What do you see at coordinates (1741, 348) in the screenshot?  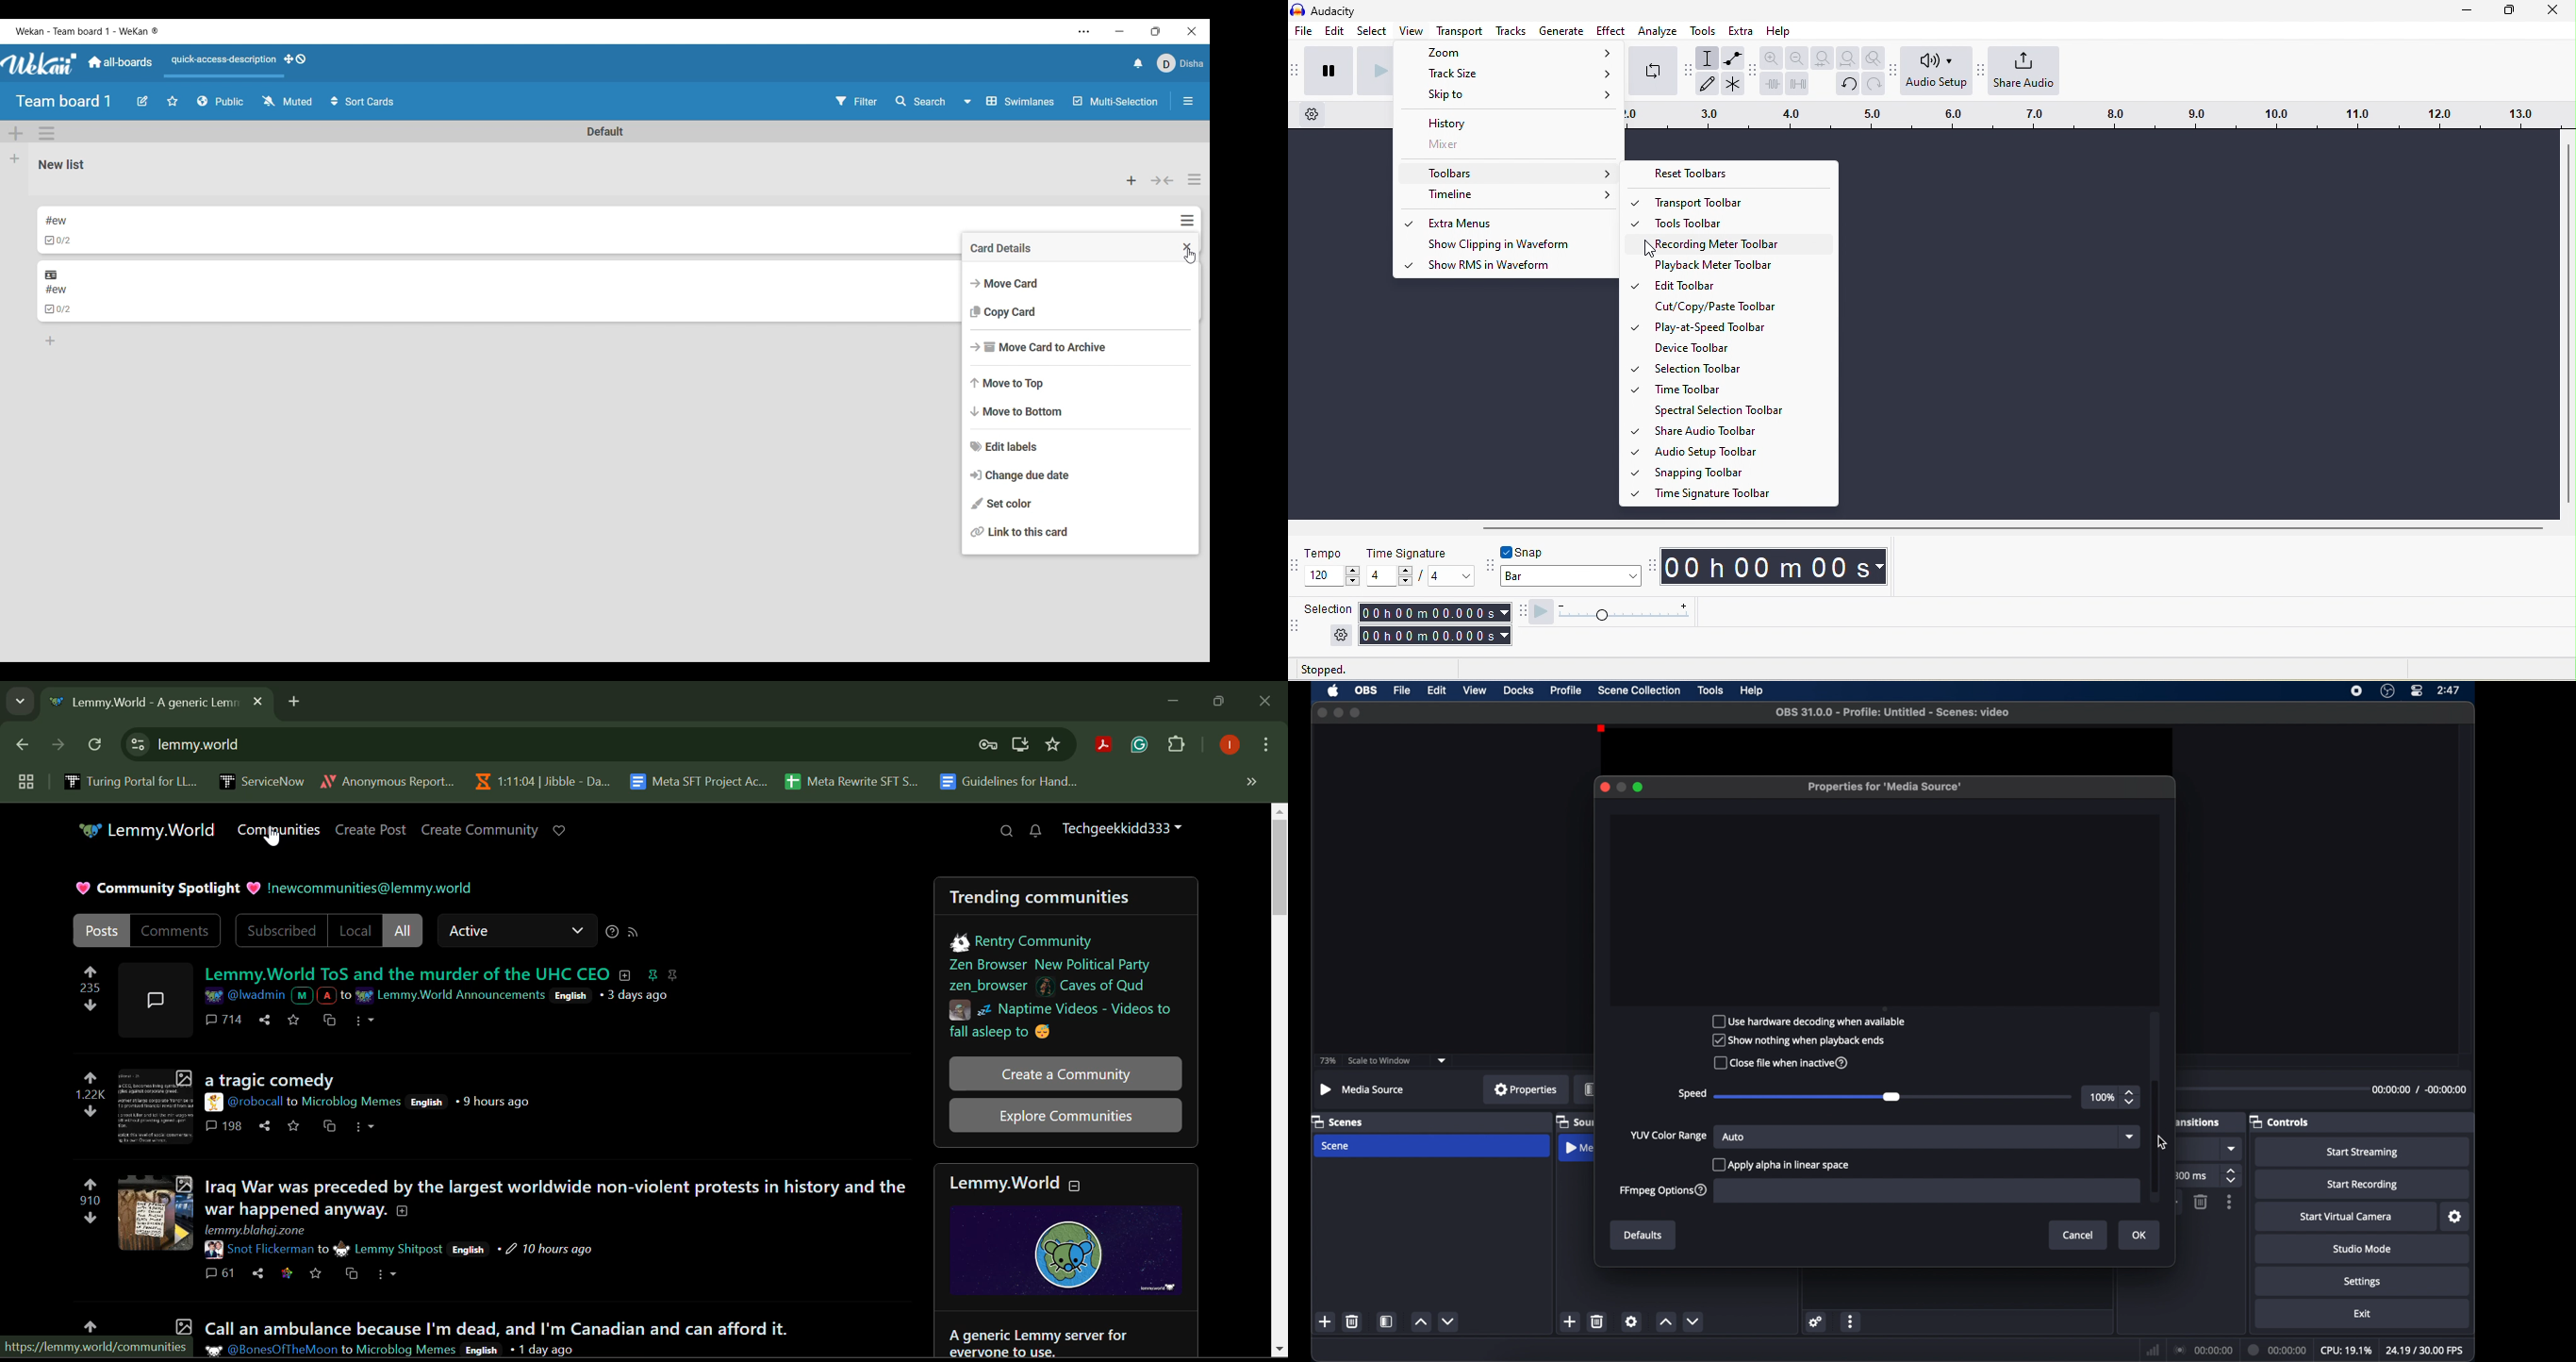 I see `Device toolbar` at bounding box center [1741, 348].